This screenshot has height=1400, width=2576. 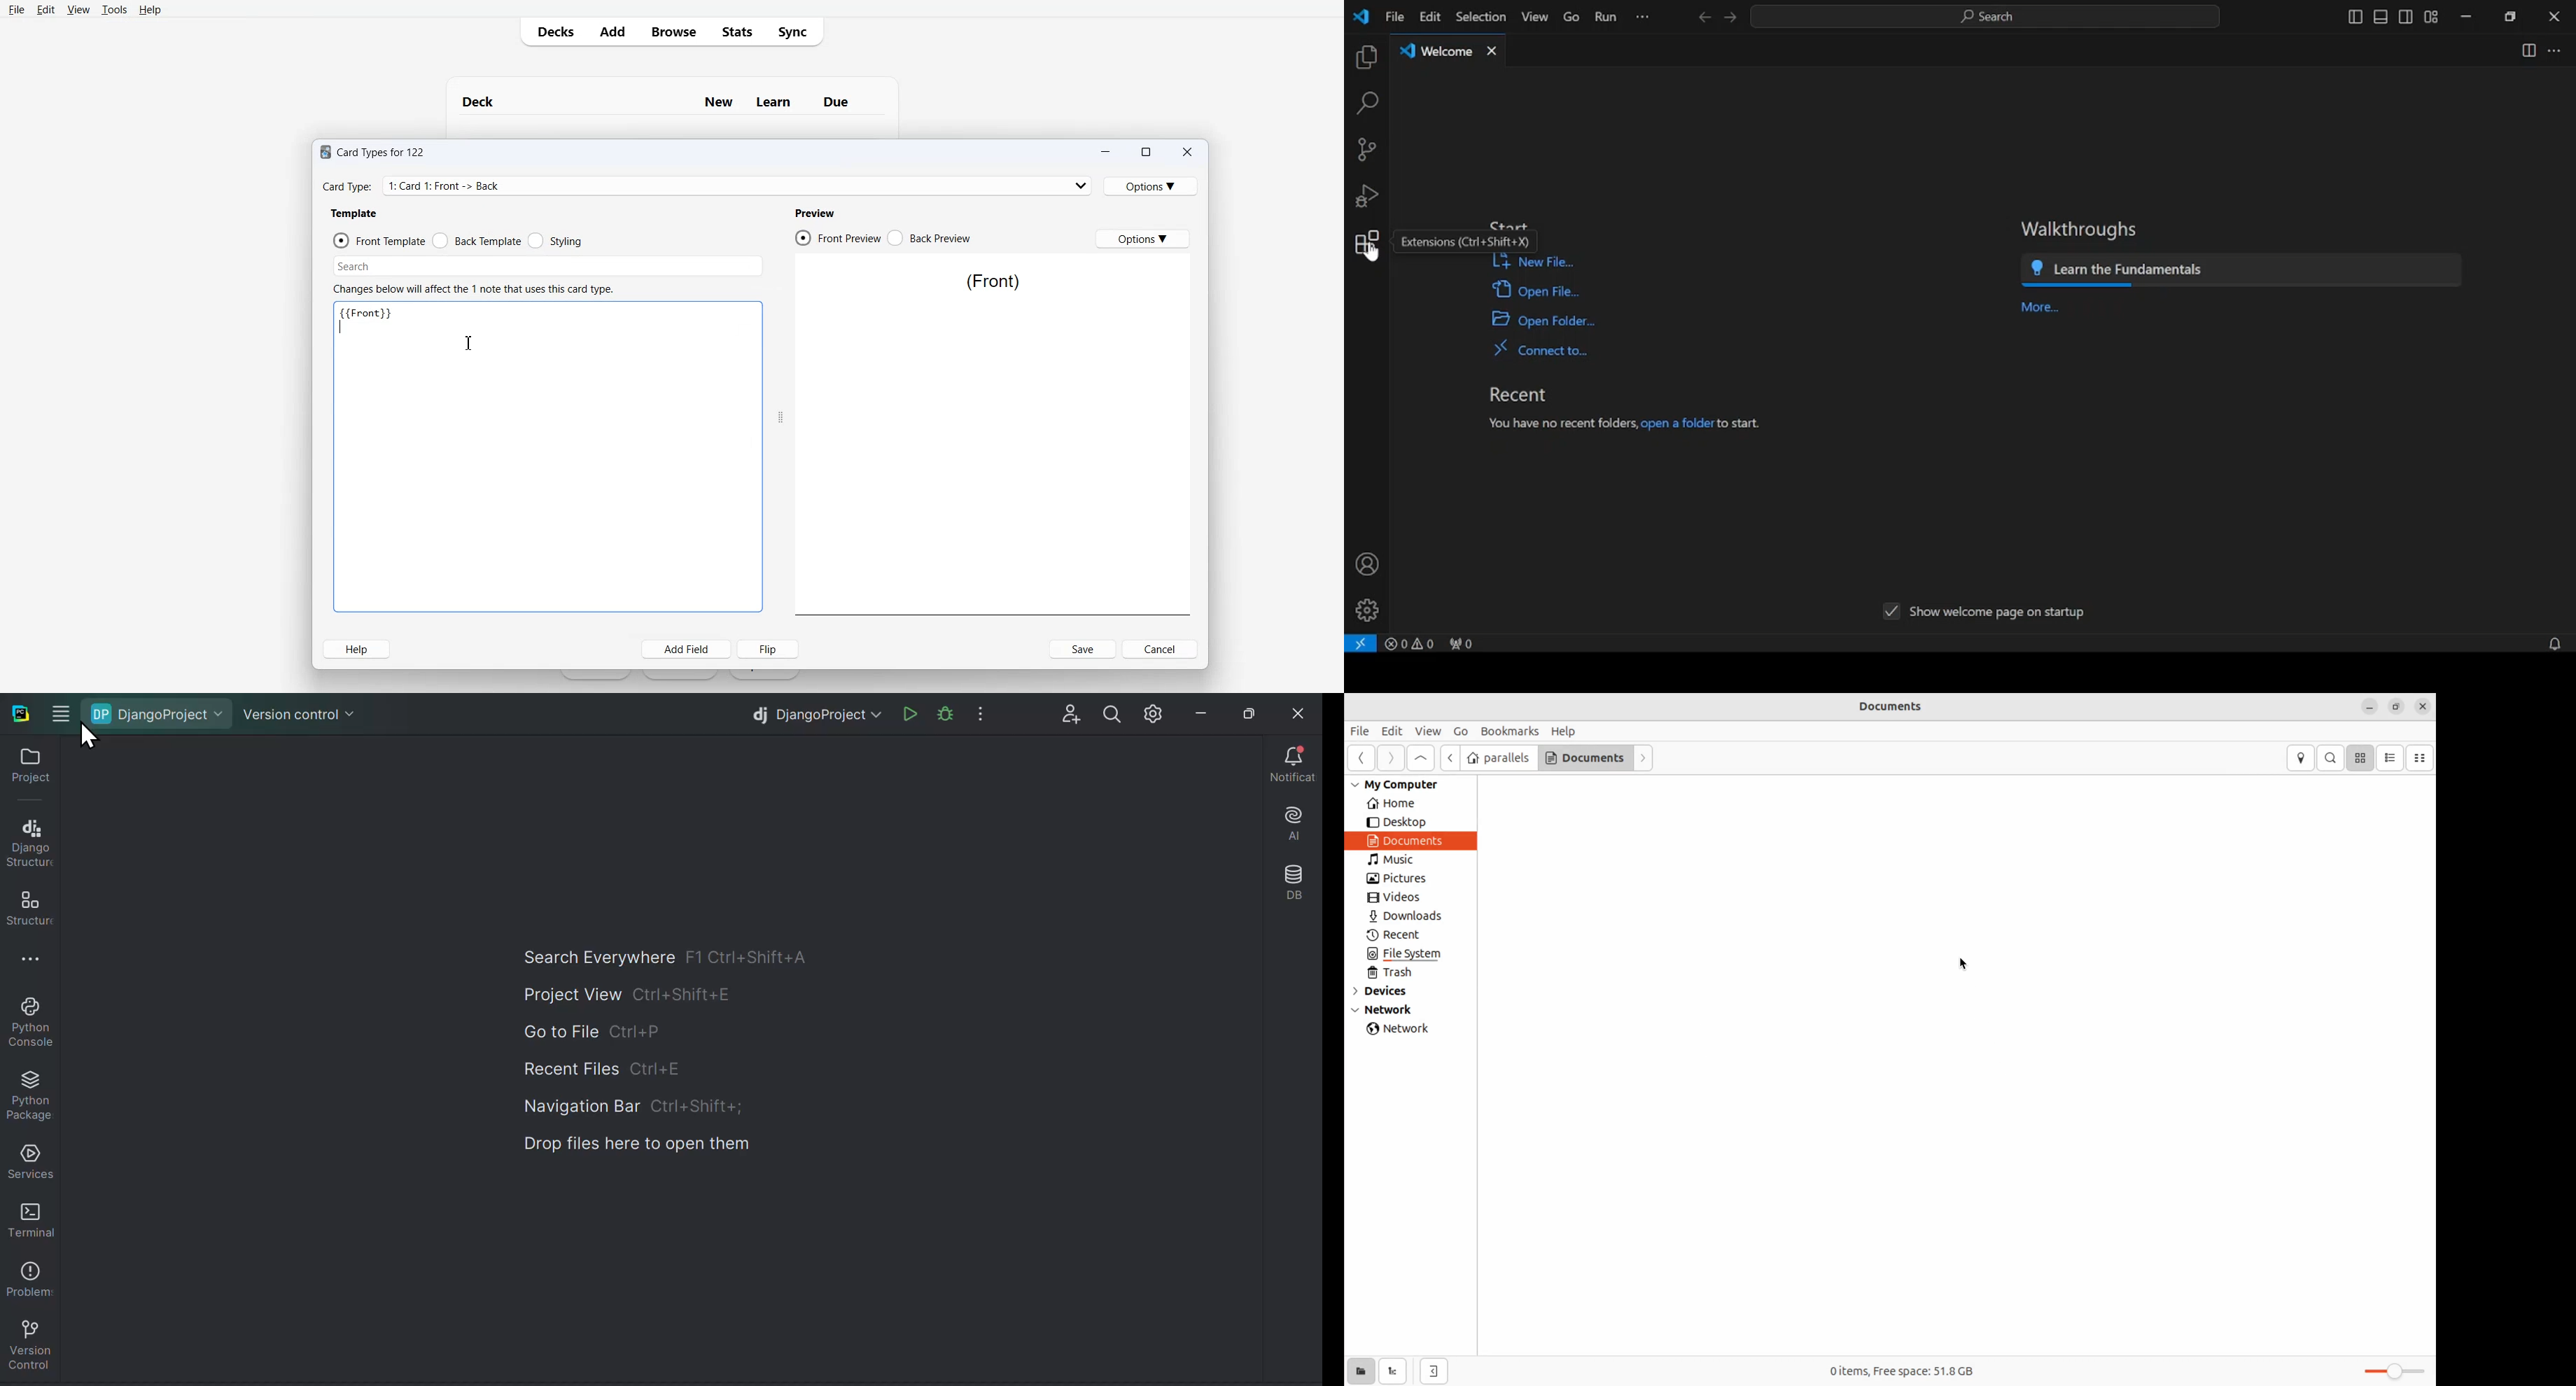 I want to click on Black Preview, so click(x=928, y=237).